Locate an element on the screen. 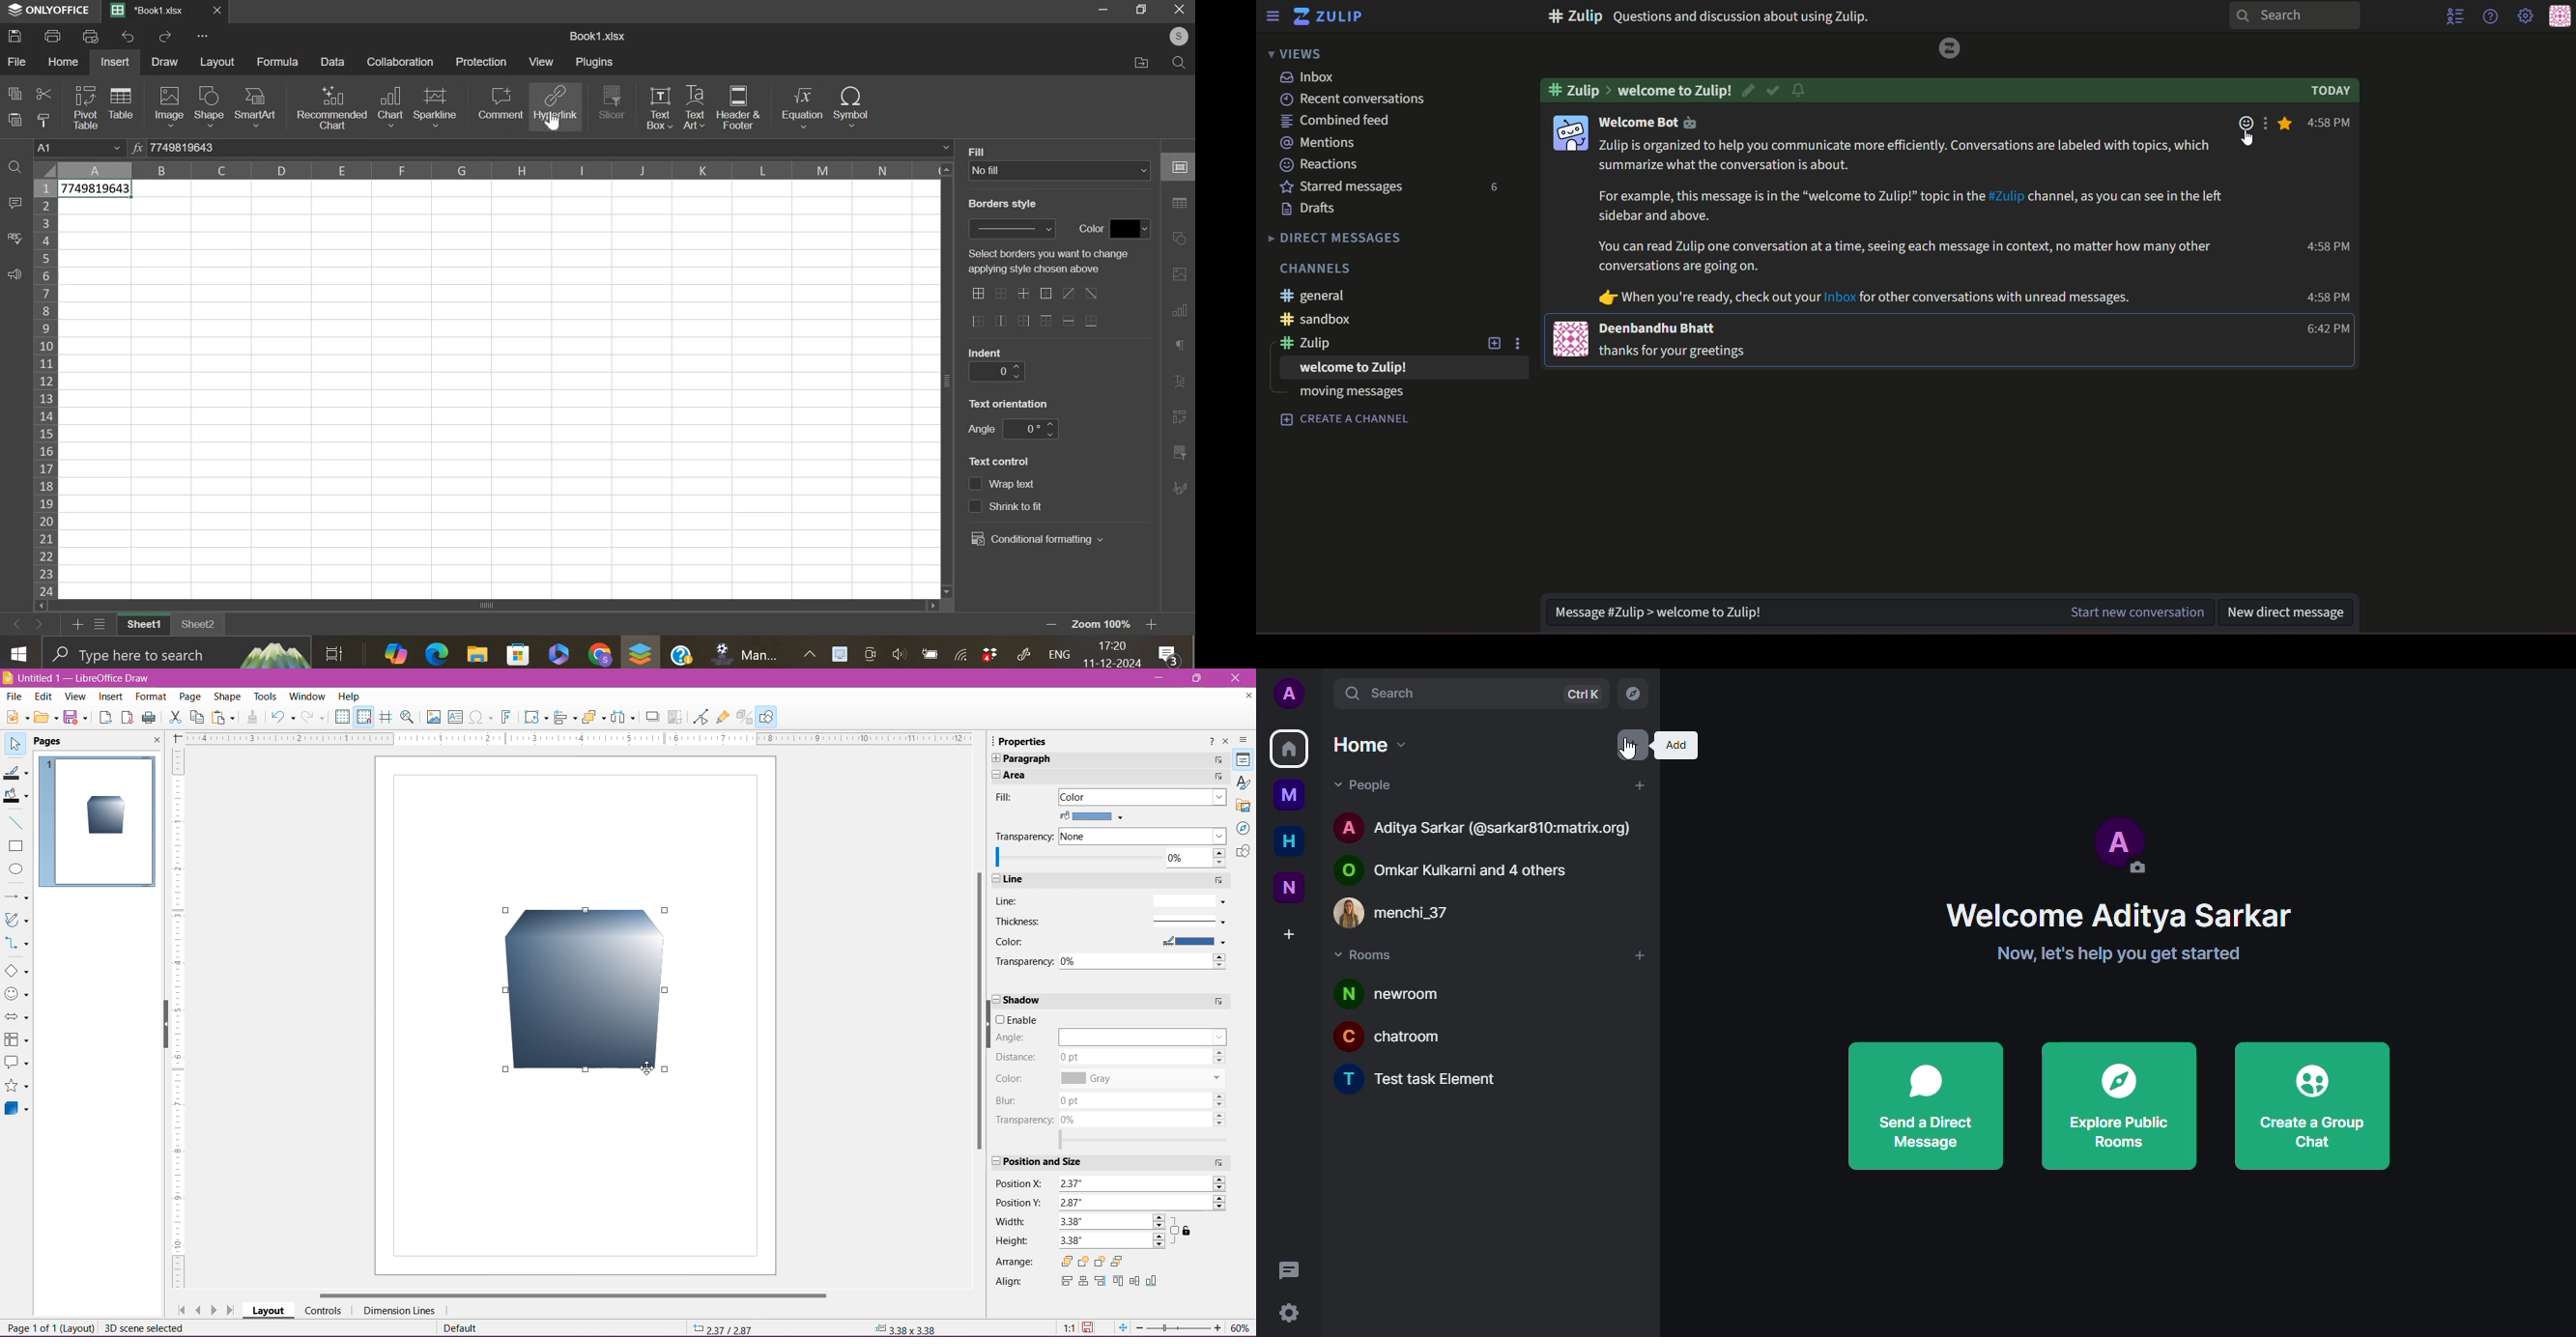  Expand/Cose is located at coordinates (992, 1158).